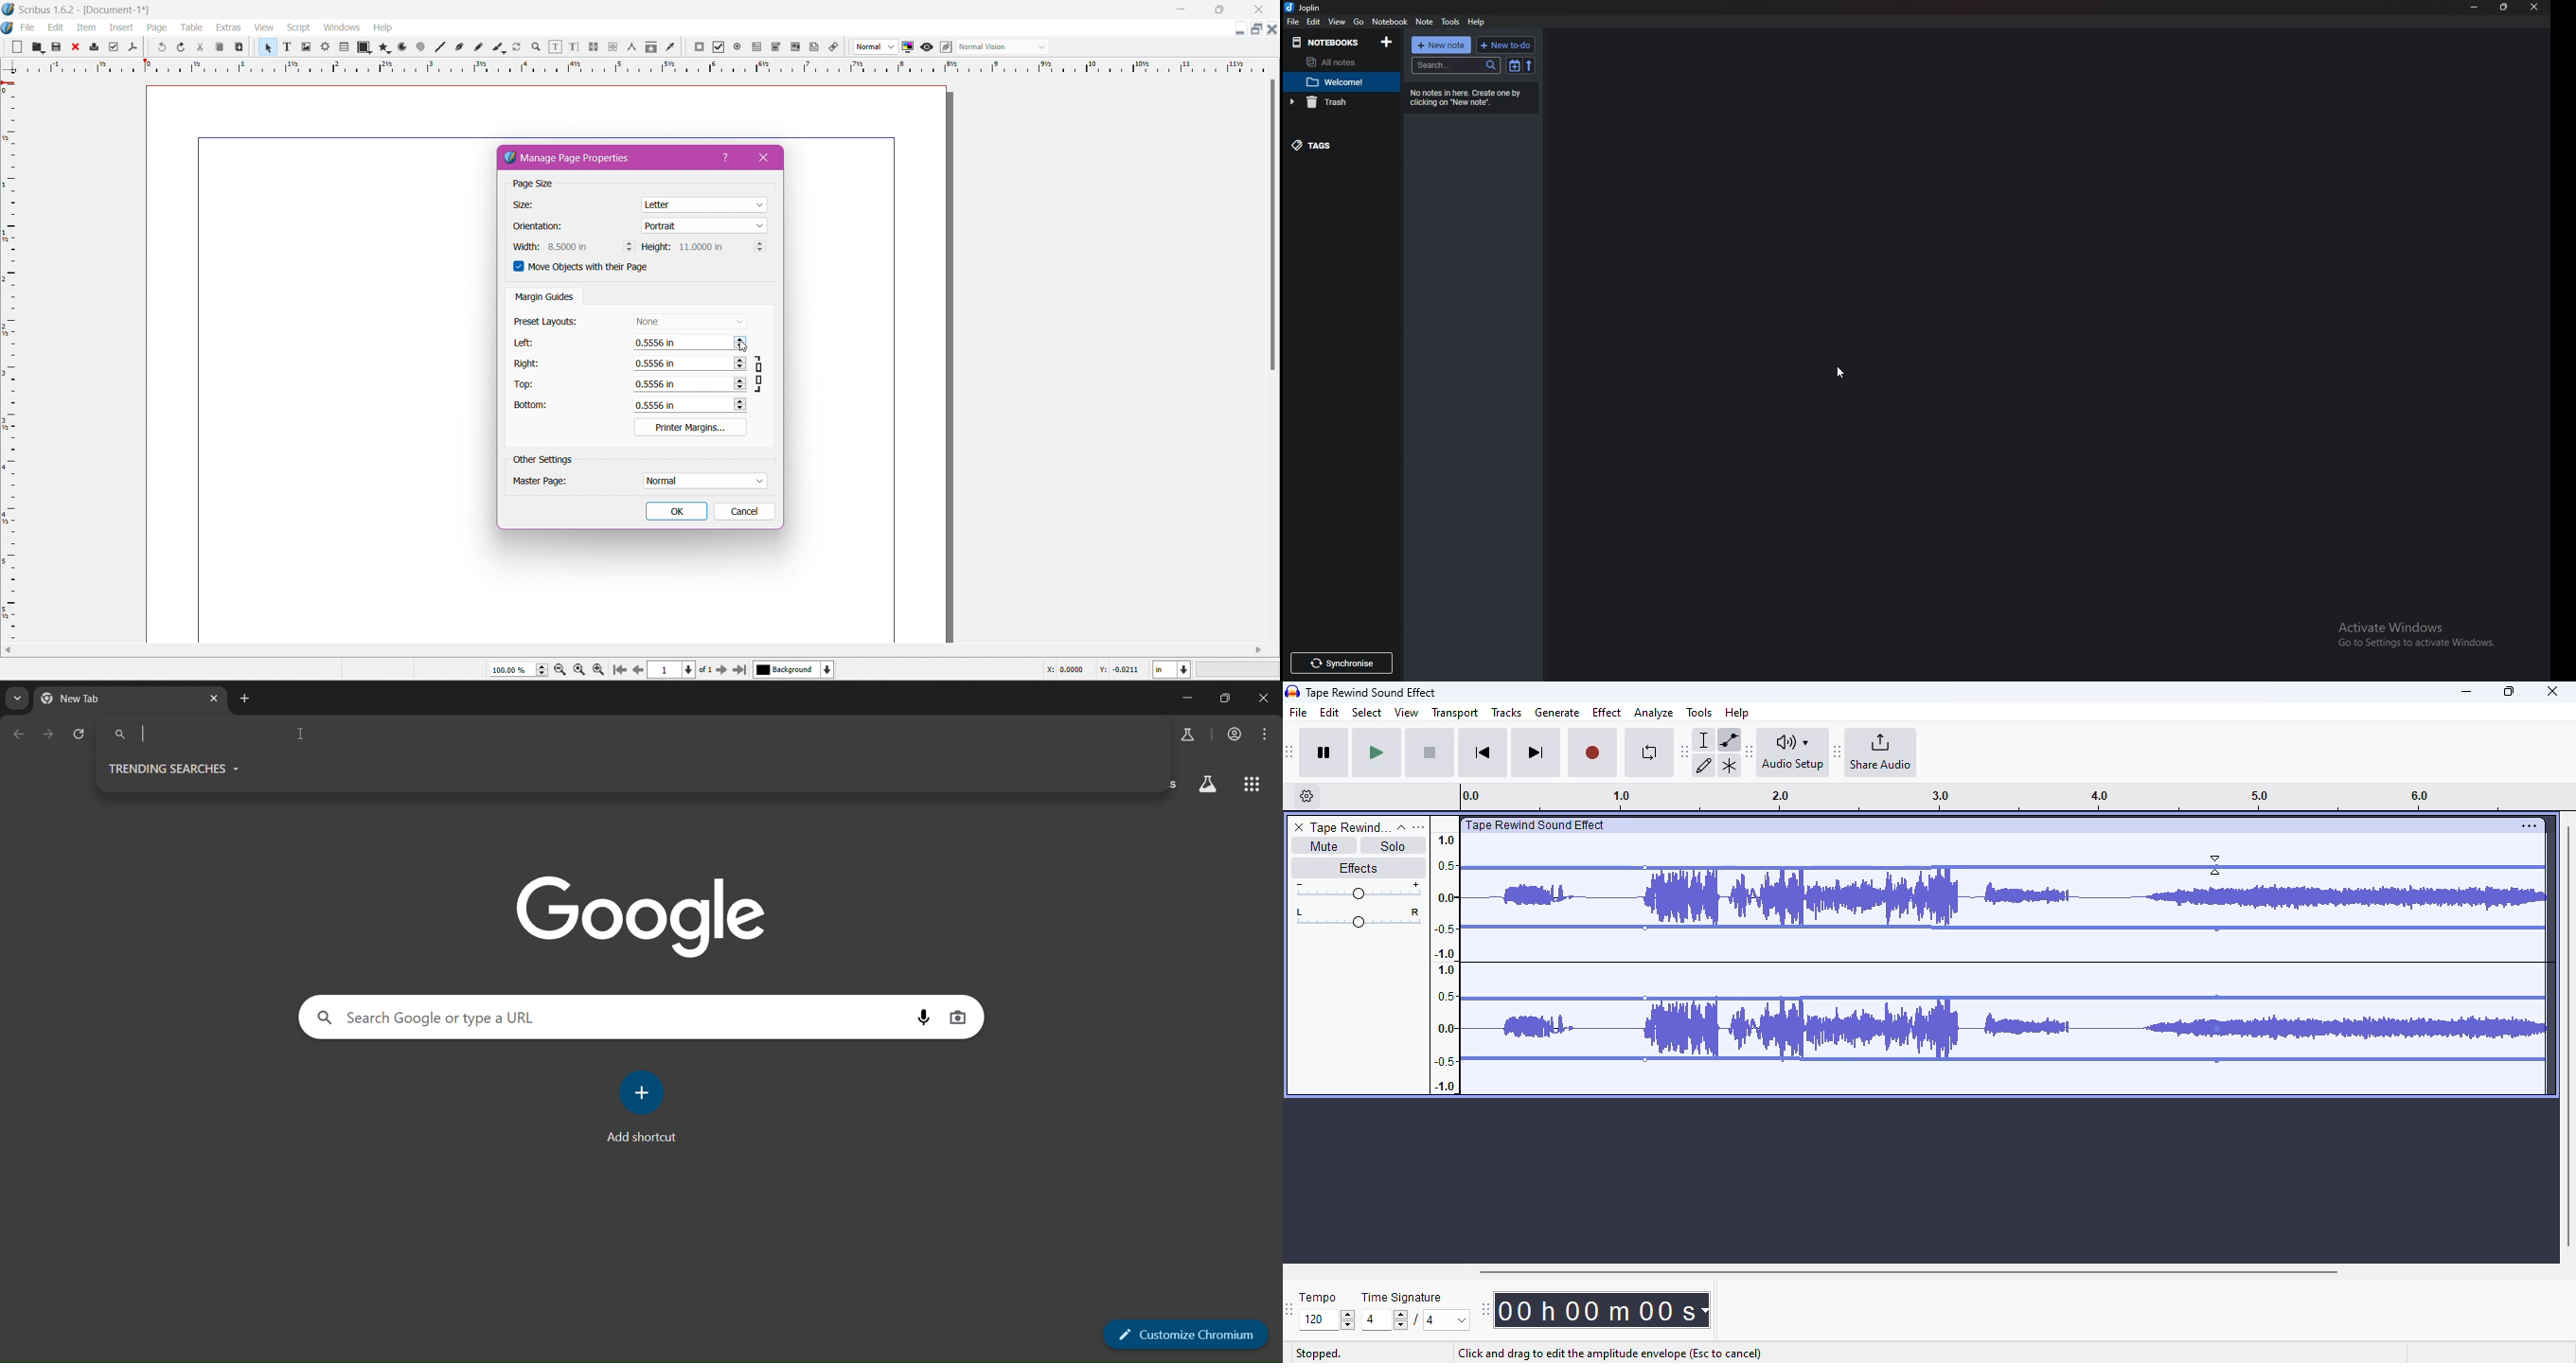  Describe the element at coordinates (1456, 713) in the screenshot. I see `transport` at that location.